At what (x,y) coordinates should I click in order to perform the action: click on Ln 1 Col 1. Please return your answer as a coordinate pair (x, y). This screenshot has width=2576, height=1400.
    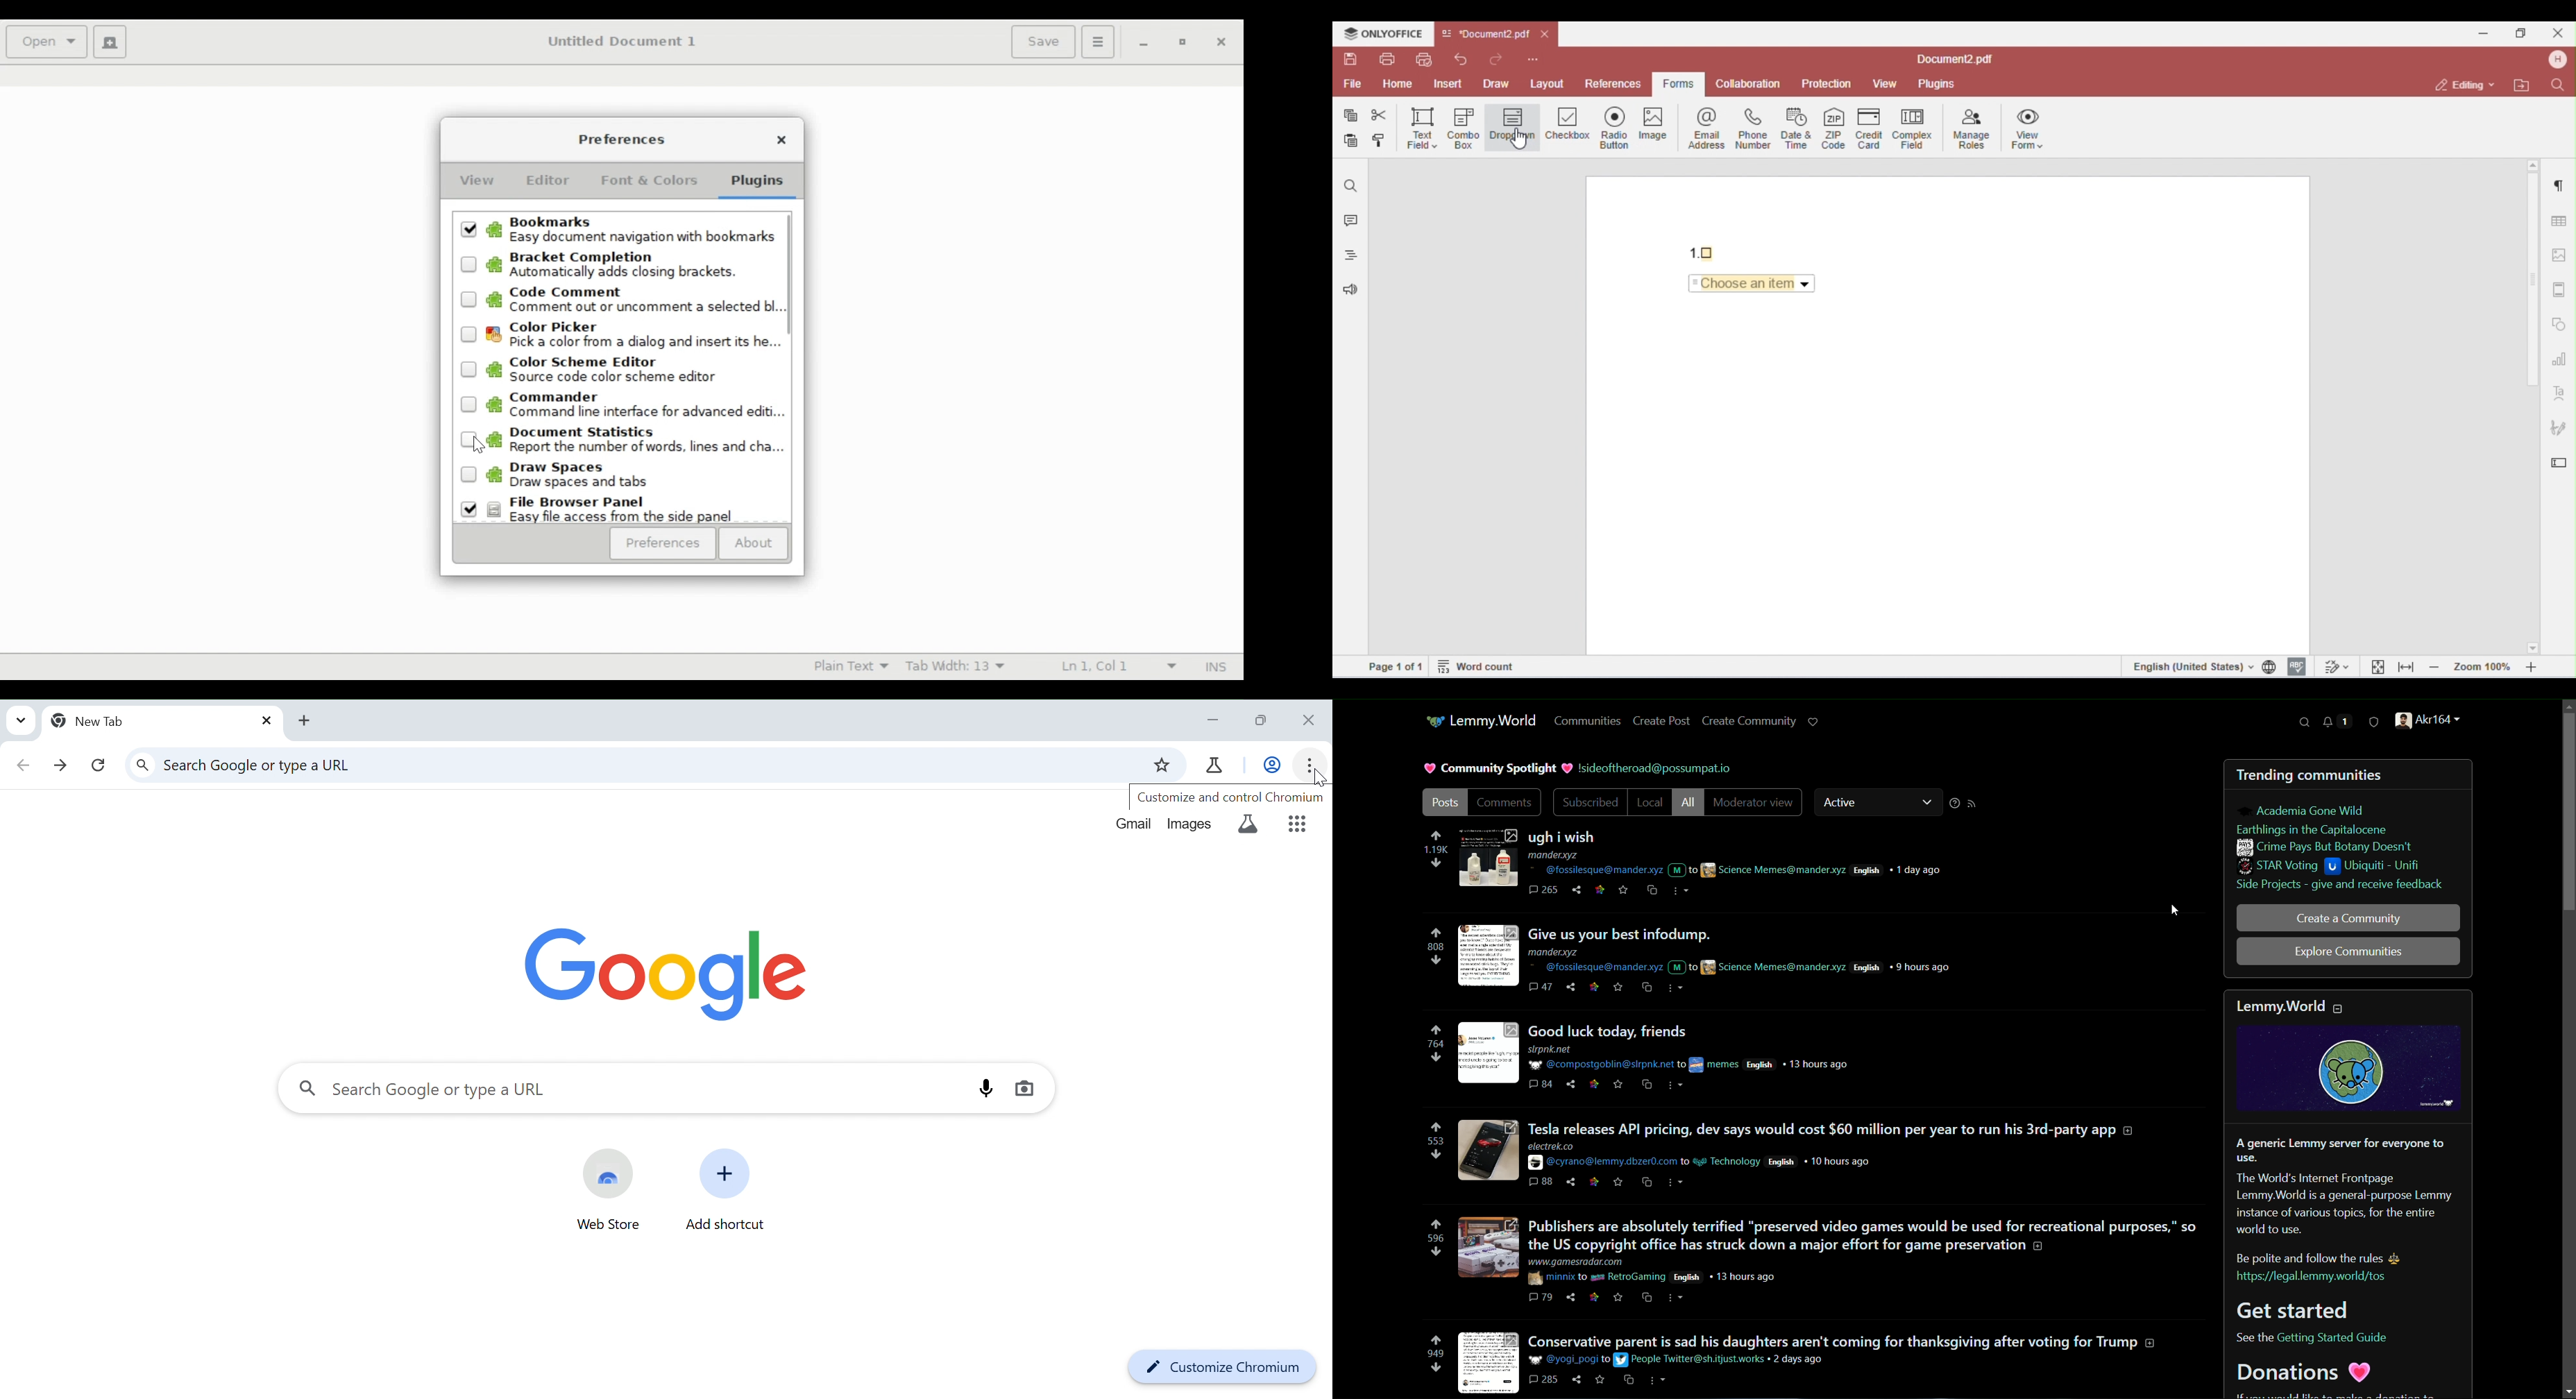
    Looking at the image, I should click on (1111, 665).